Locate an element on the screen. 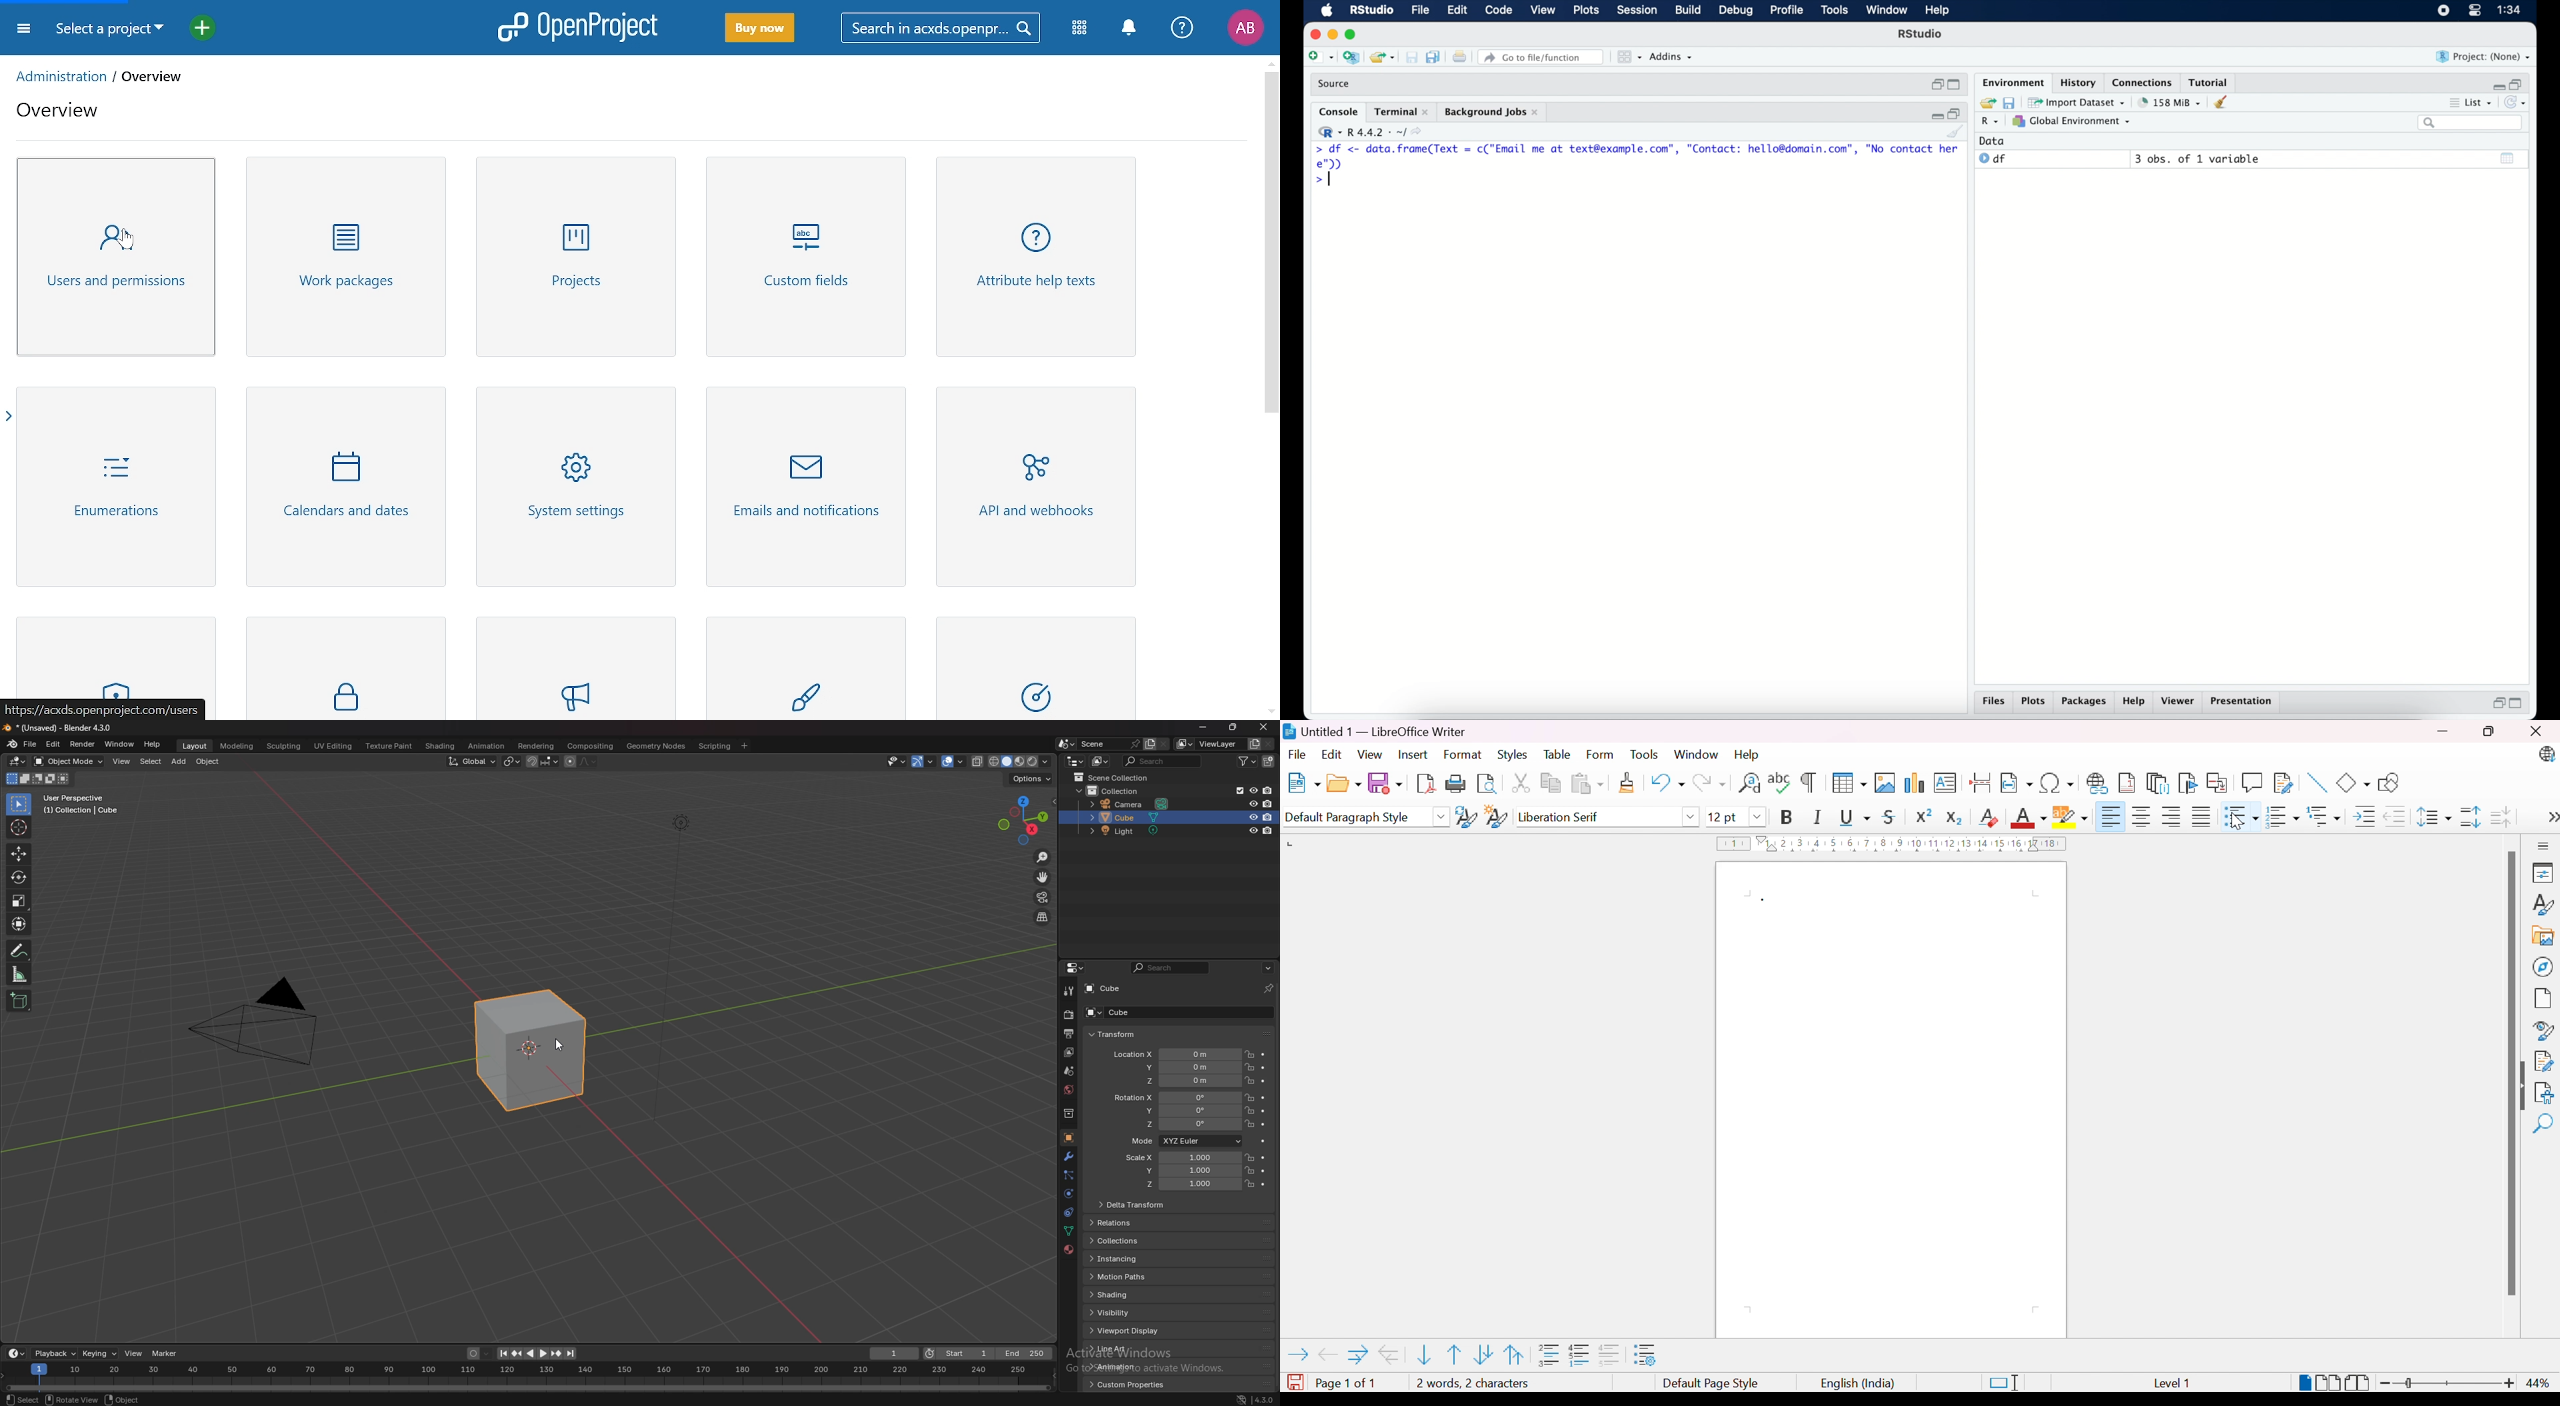 The image size is (2576, 1428). Align left is located at coordinates (2172, 817).